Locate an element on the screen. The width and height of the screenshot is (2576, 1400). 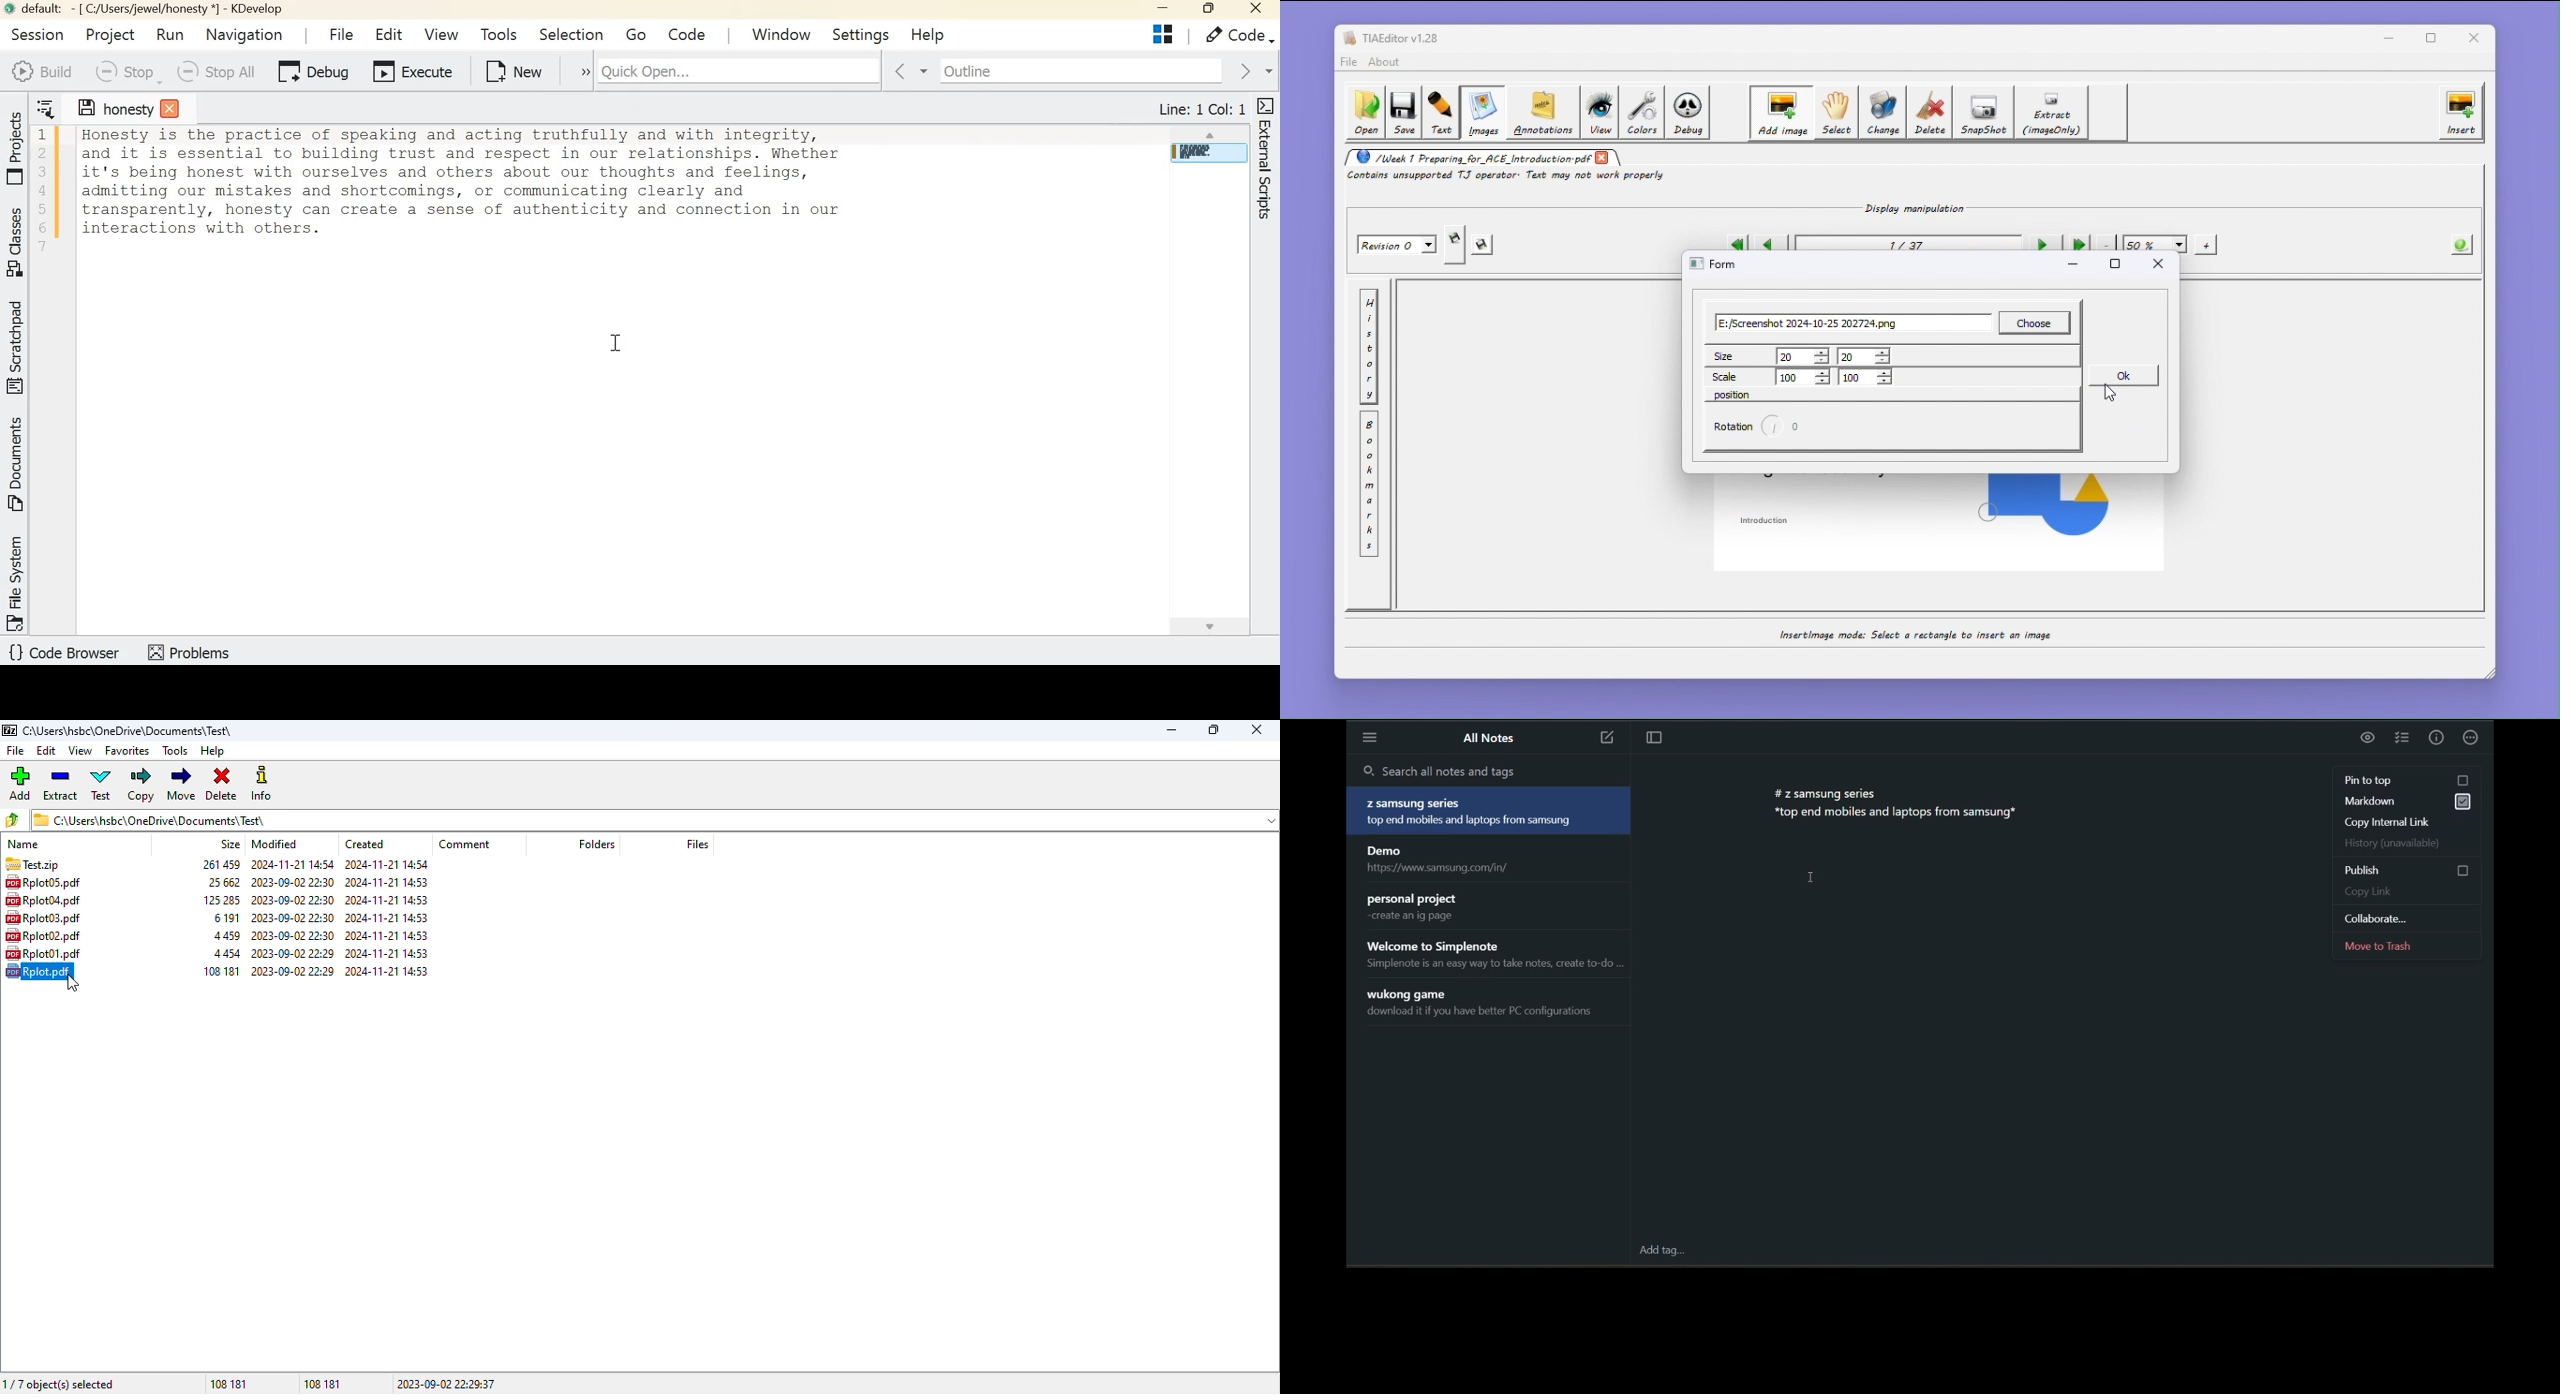
menu is located at coordinates (1372, 738).